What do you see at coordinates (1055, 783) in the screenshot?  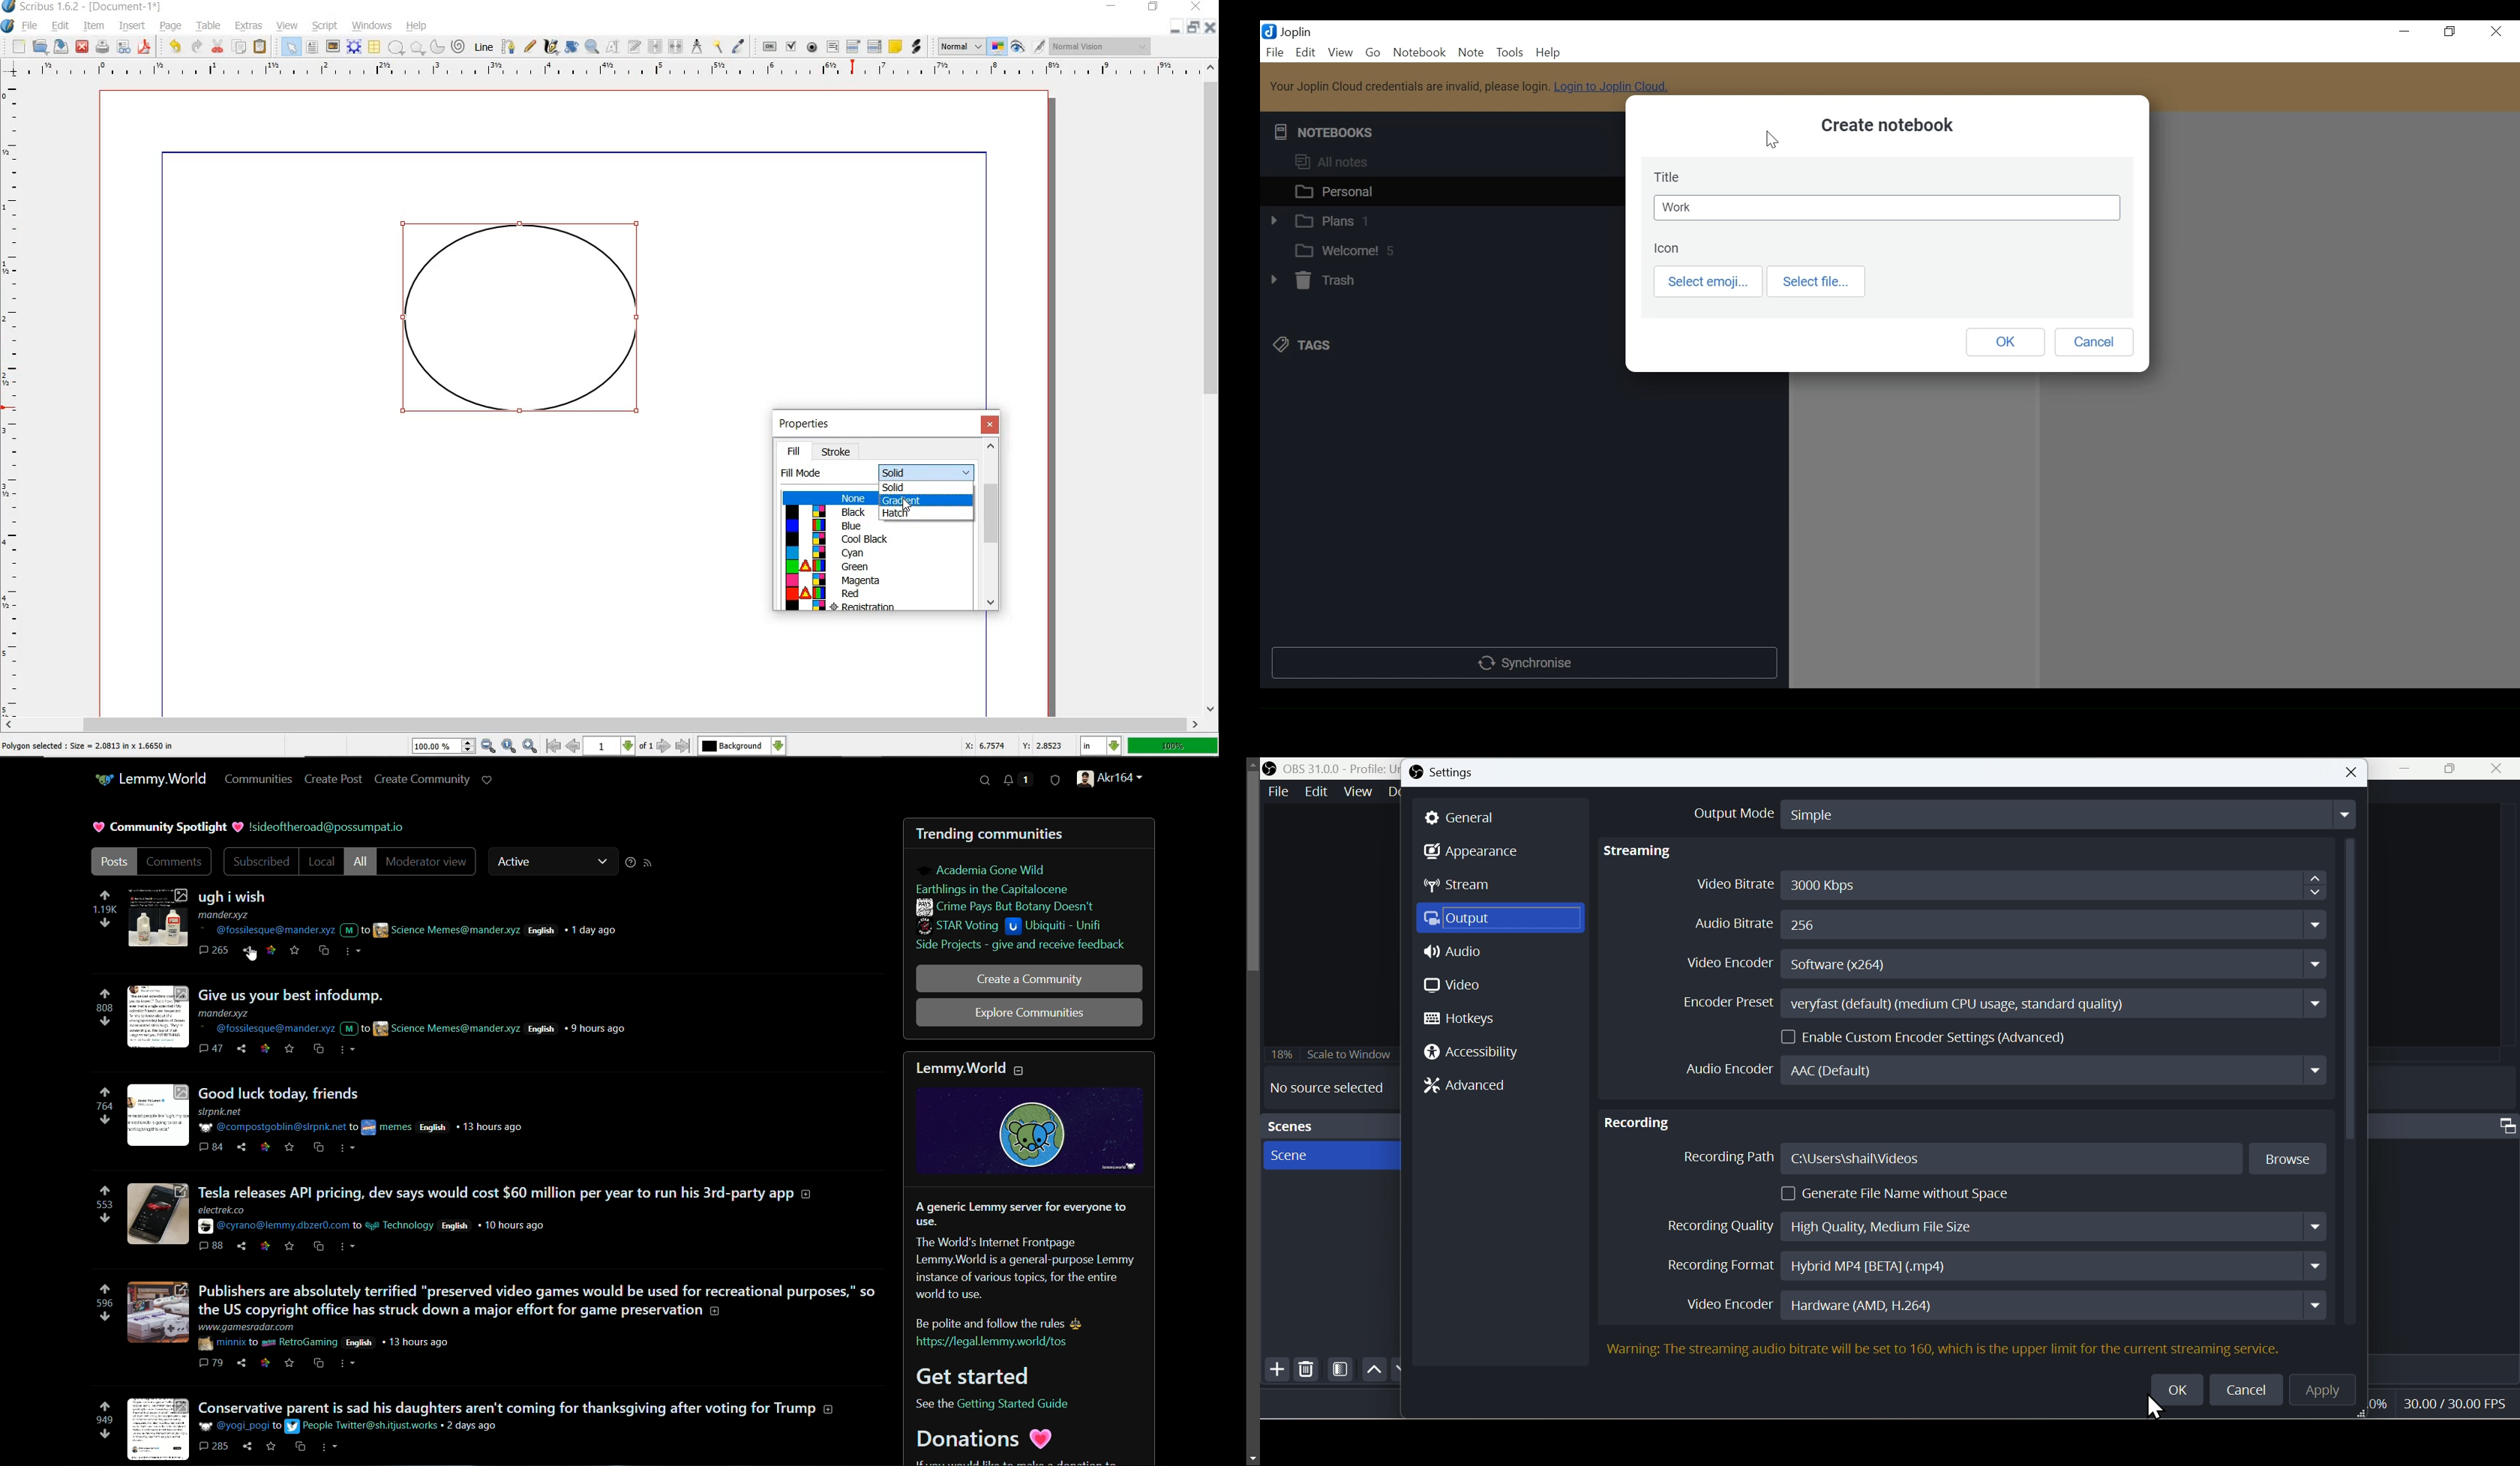 I see `security` at bounding box center [1055, 783].